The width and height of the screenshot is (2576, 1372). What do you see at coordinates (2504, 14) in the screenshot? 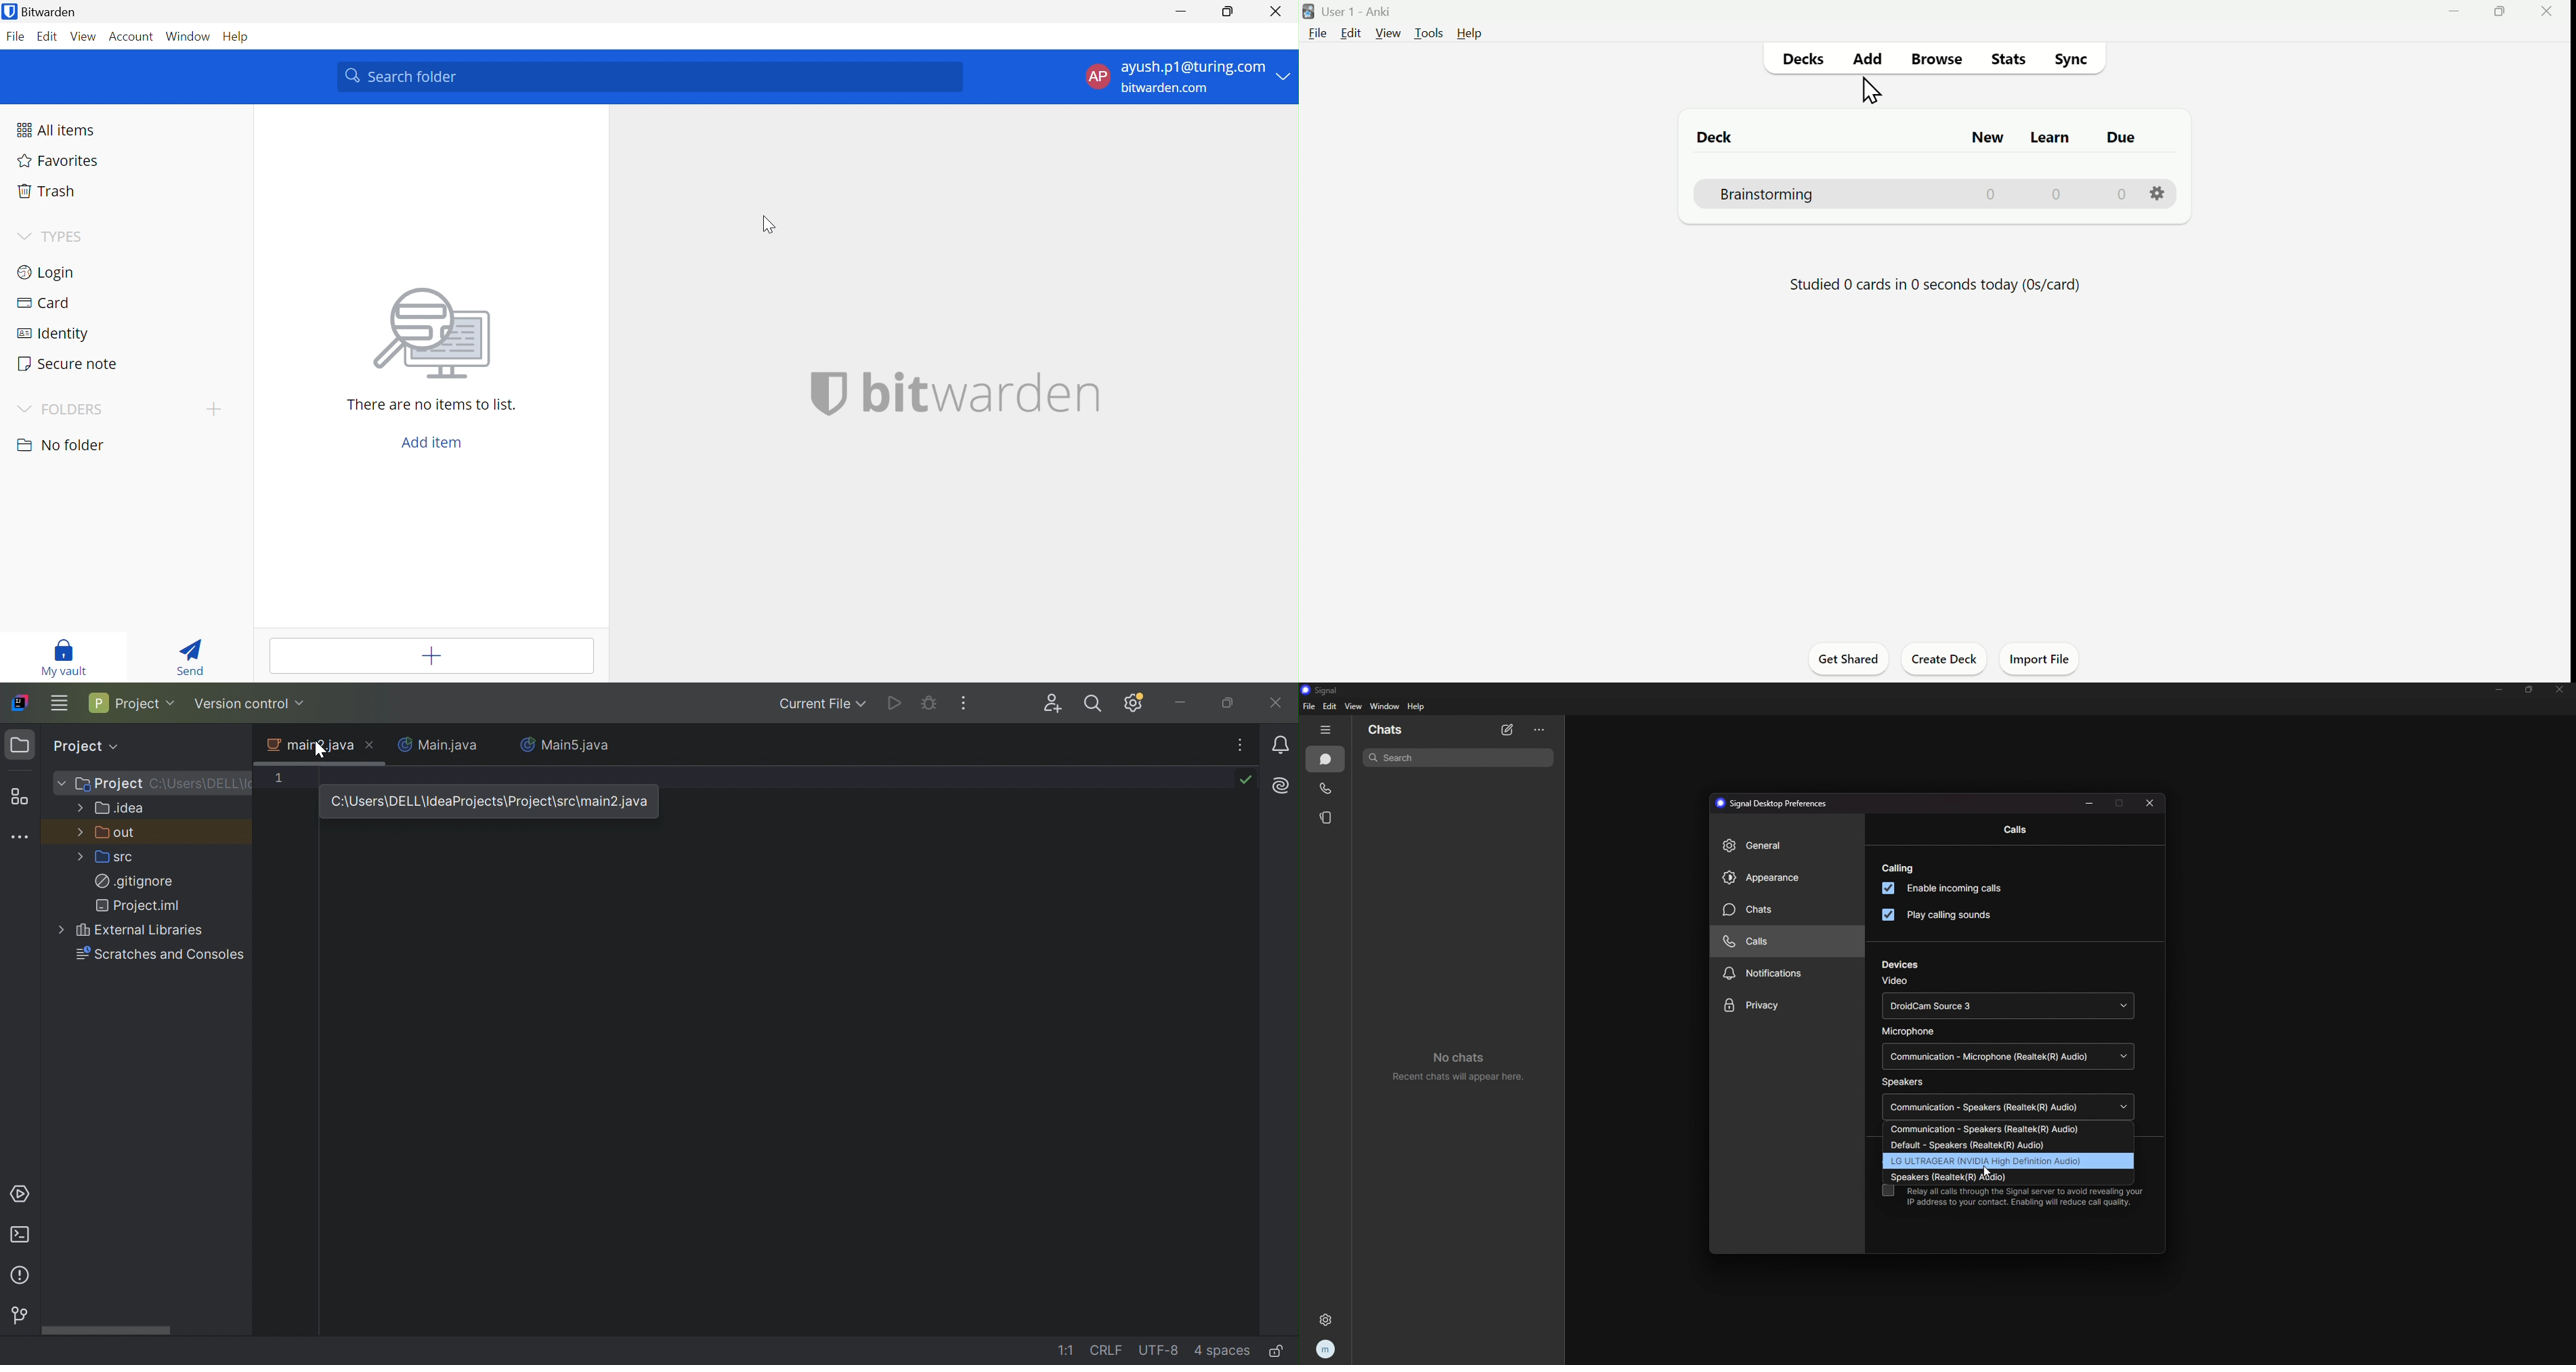
I see ` Maimize` at bounding box center [2504, 14].